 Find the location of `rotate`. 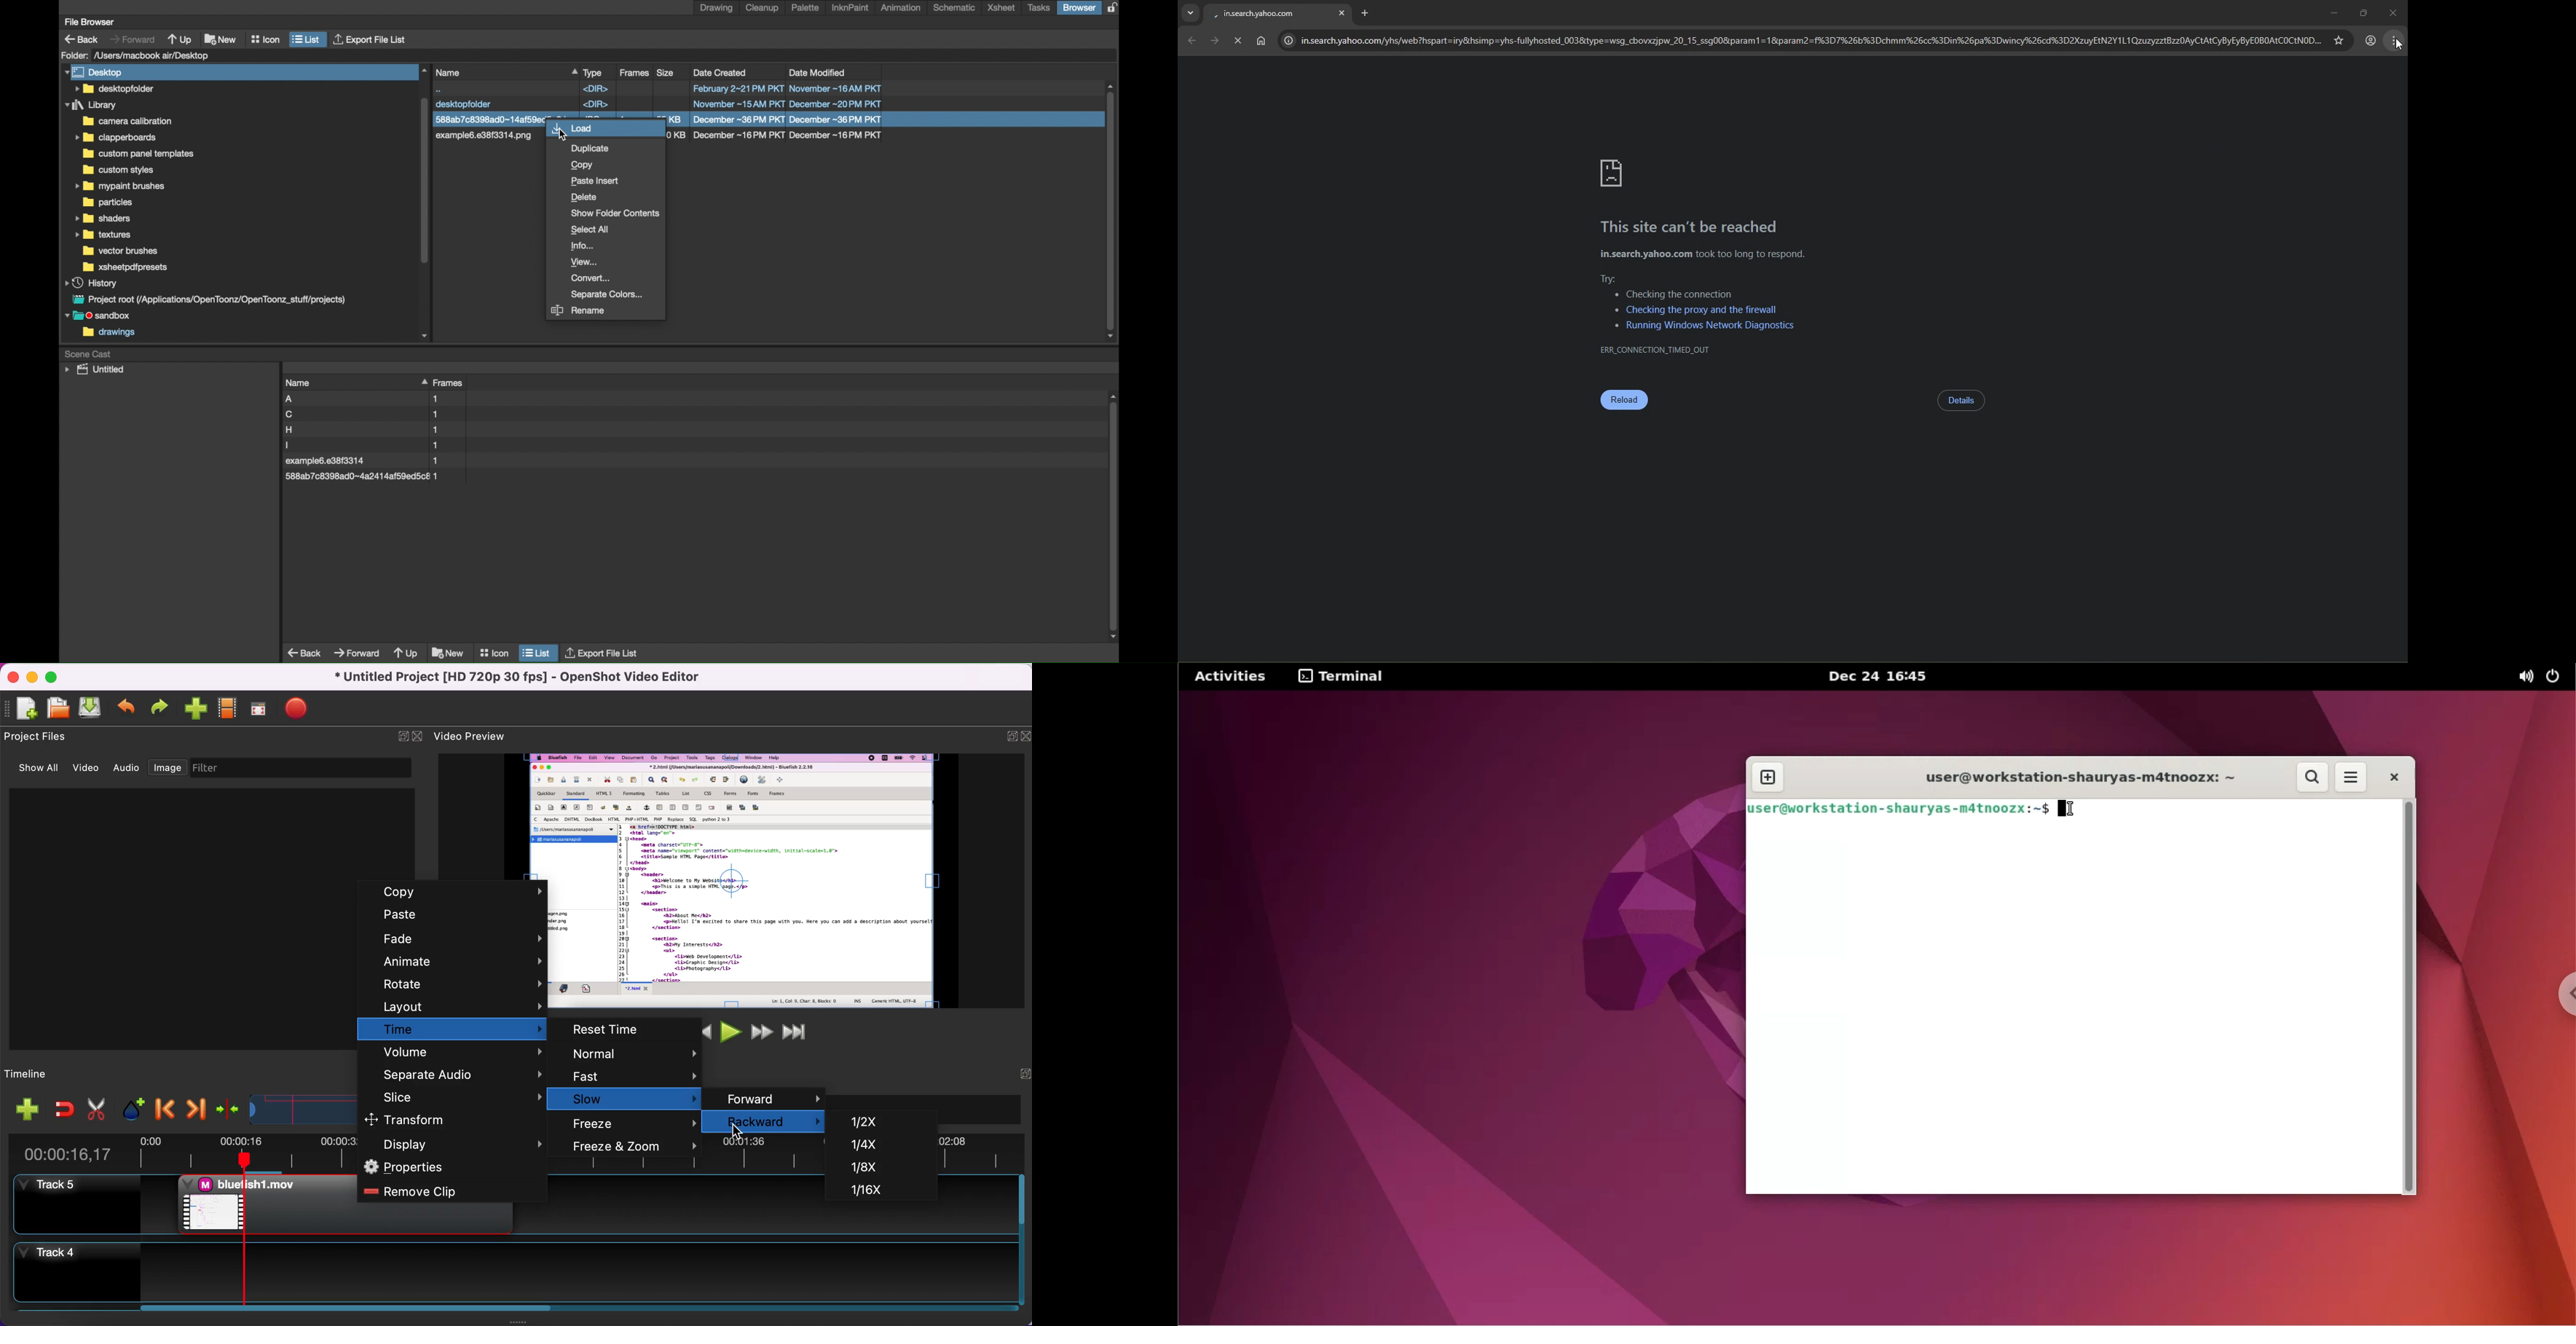

rotate is located at coordinates (453, 984).